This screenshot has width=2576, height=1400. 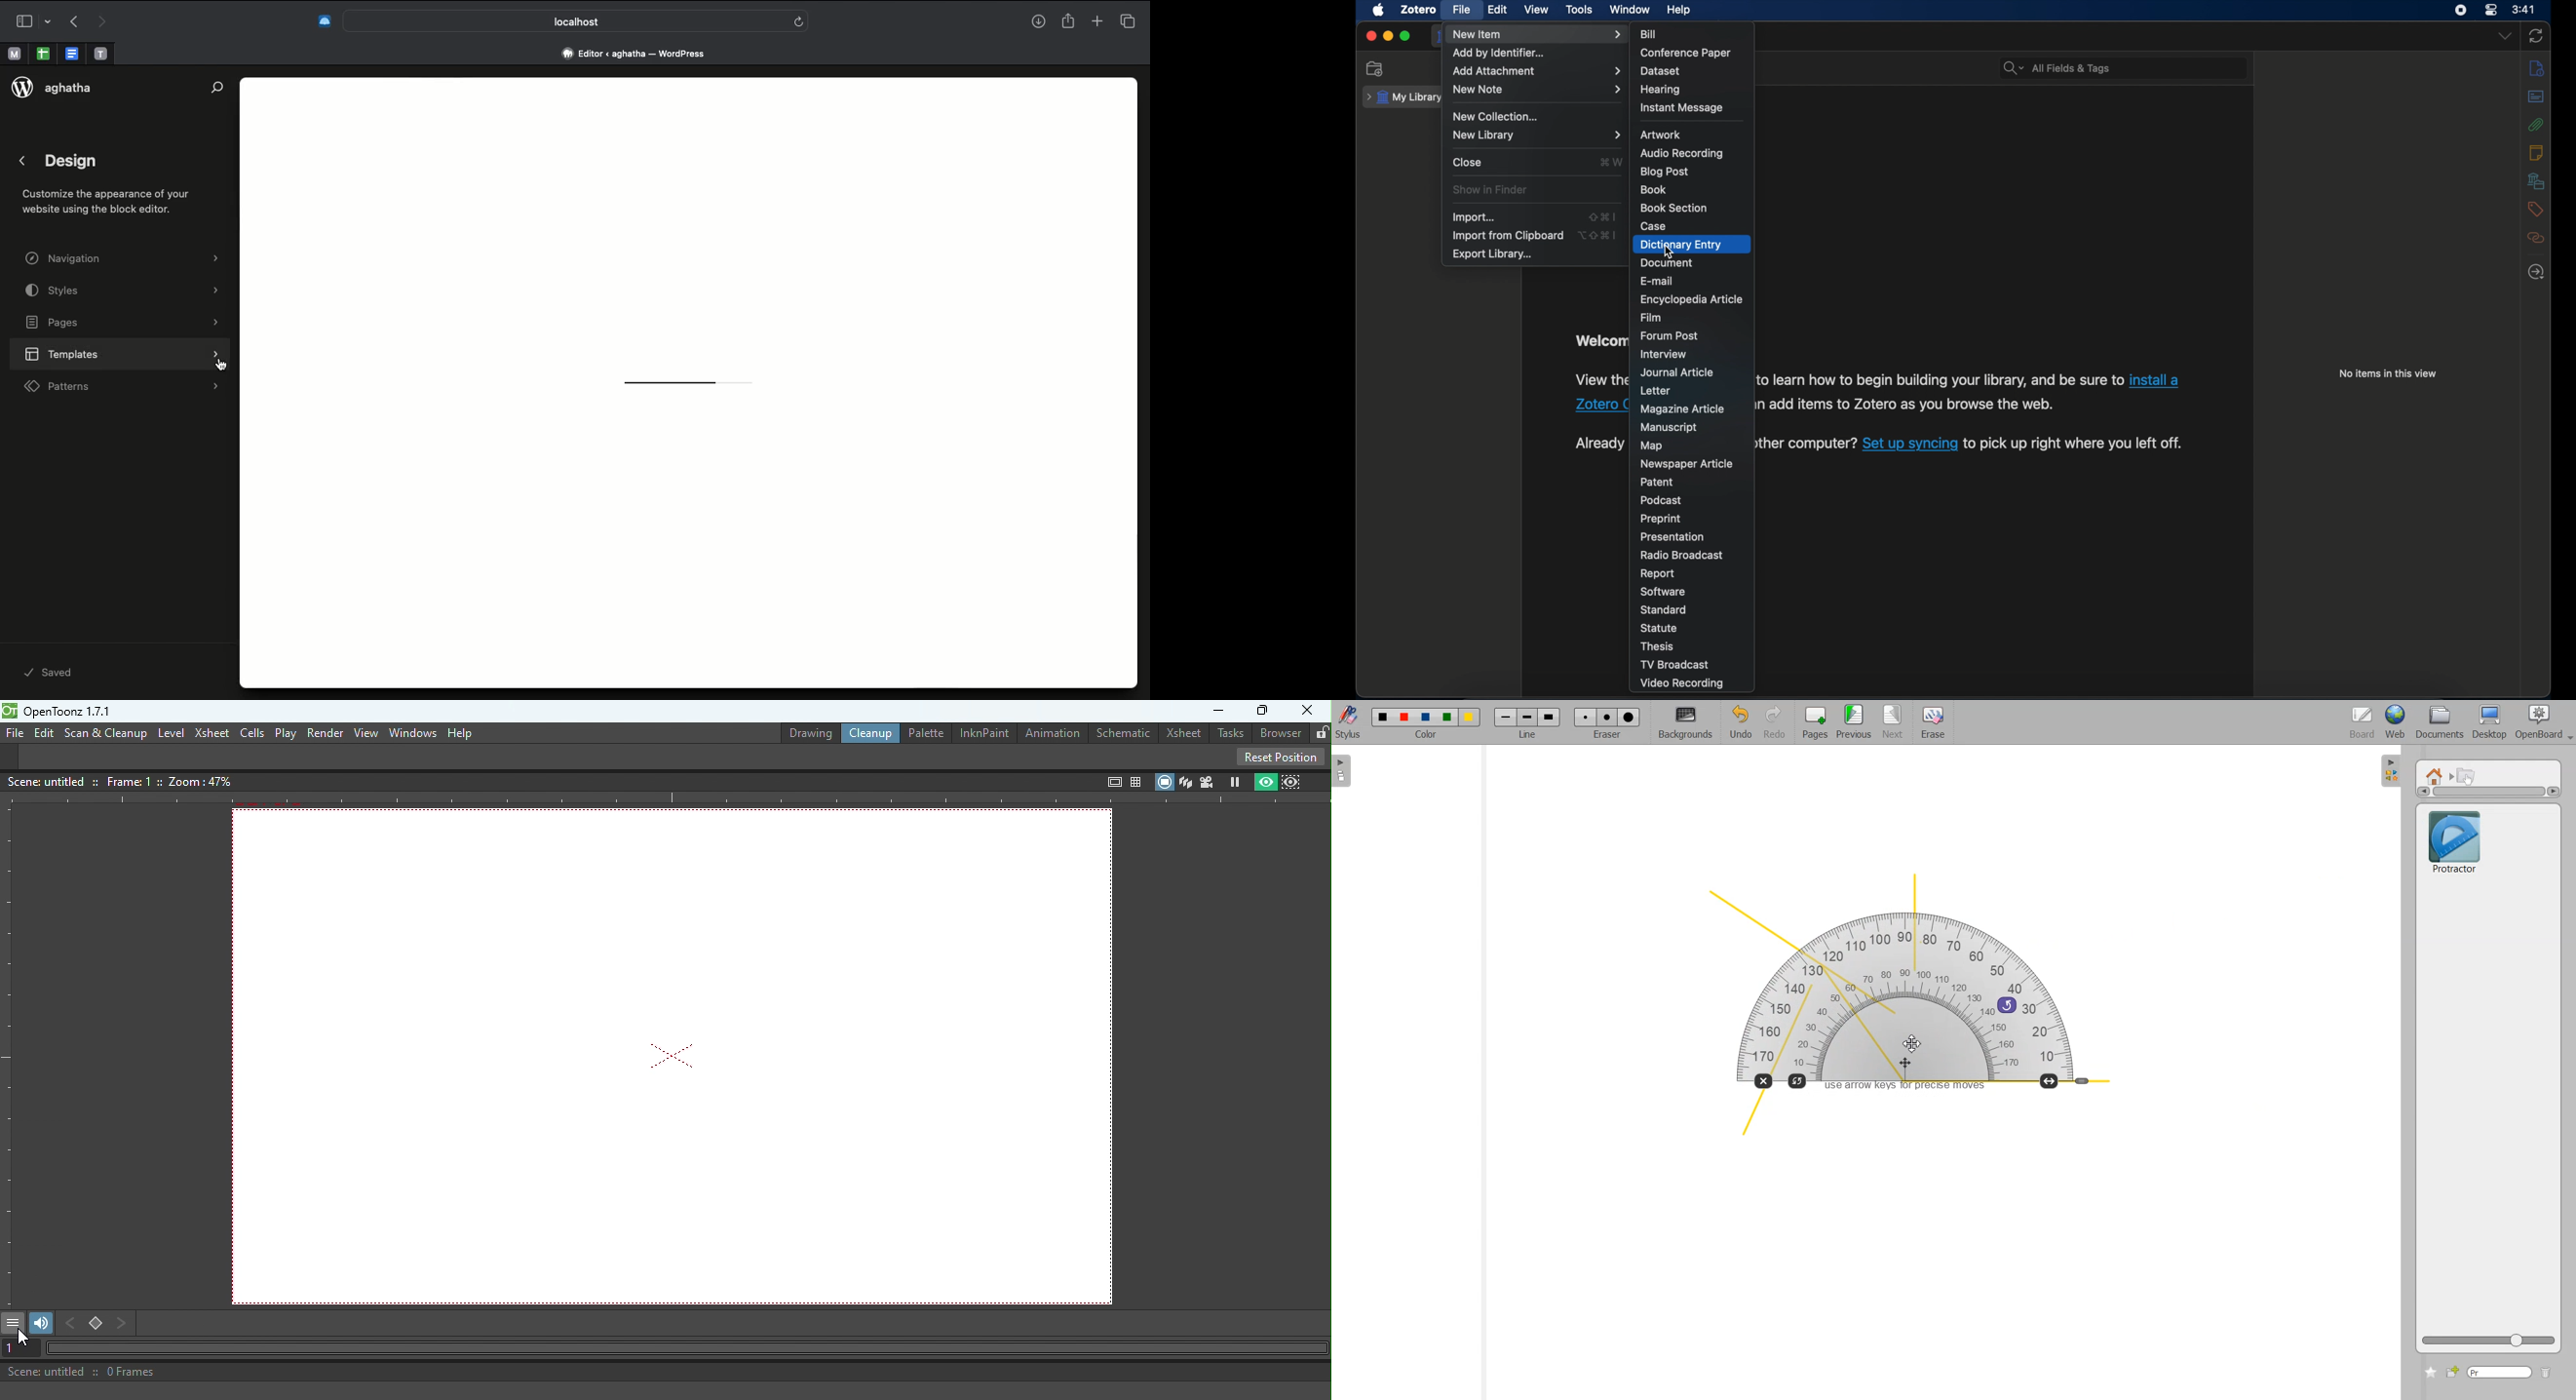 What do you see at coordinates (2489, 723) in the screenshot?
I see `Desktop` at bounding box center [2489, 723].